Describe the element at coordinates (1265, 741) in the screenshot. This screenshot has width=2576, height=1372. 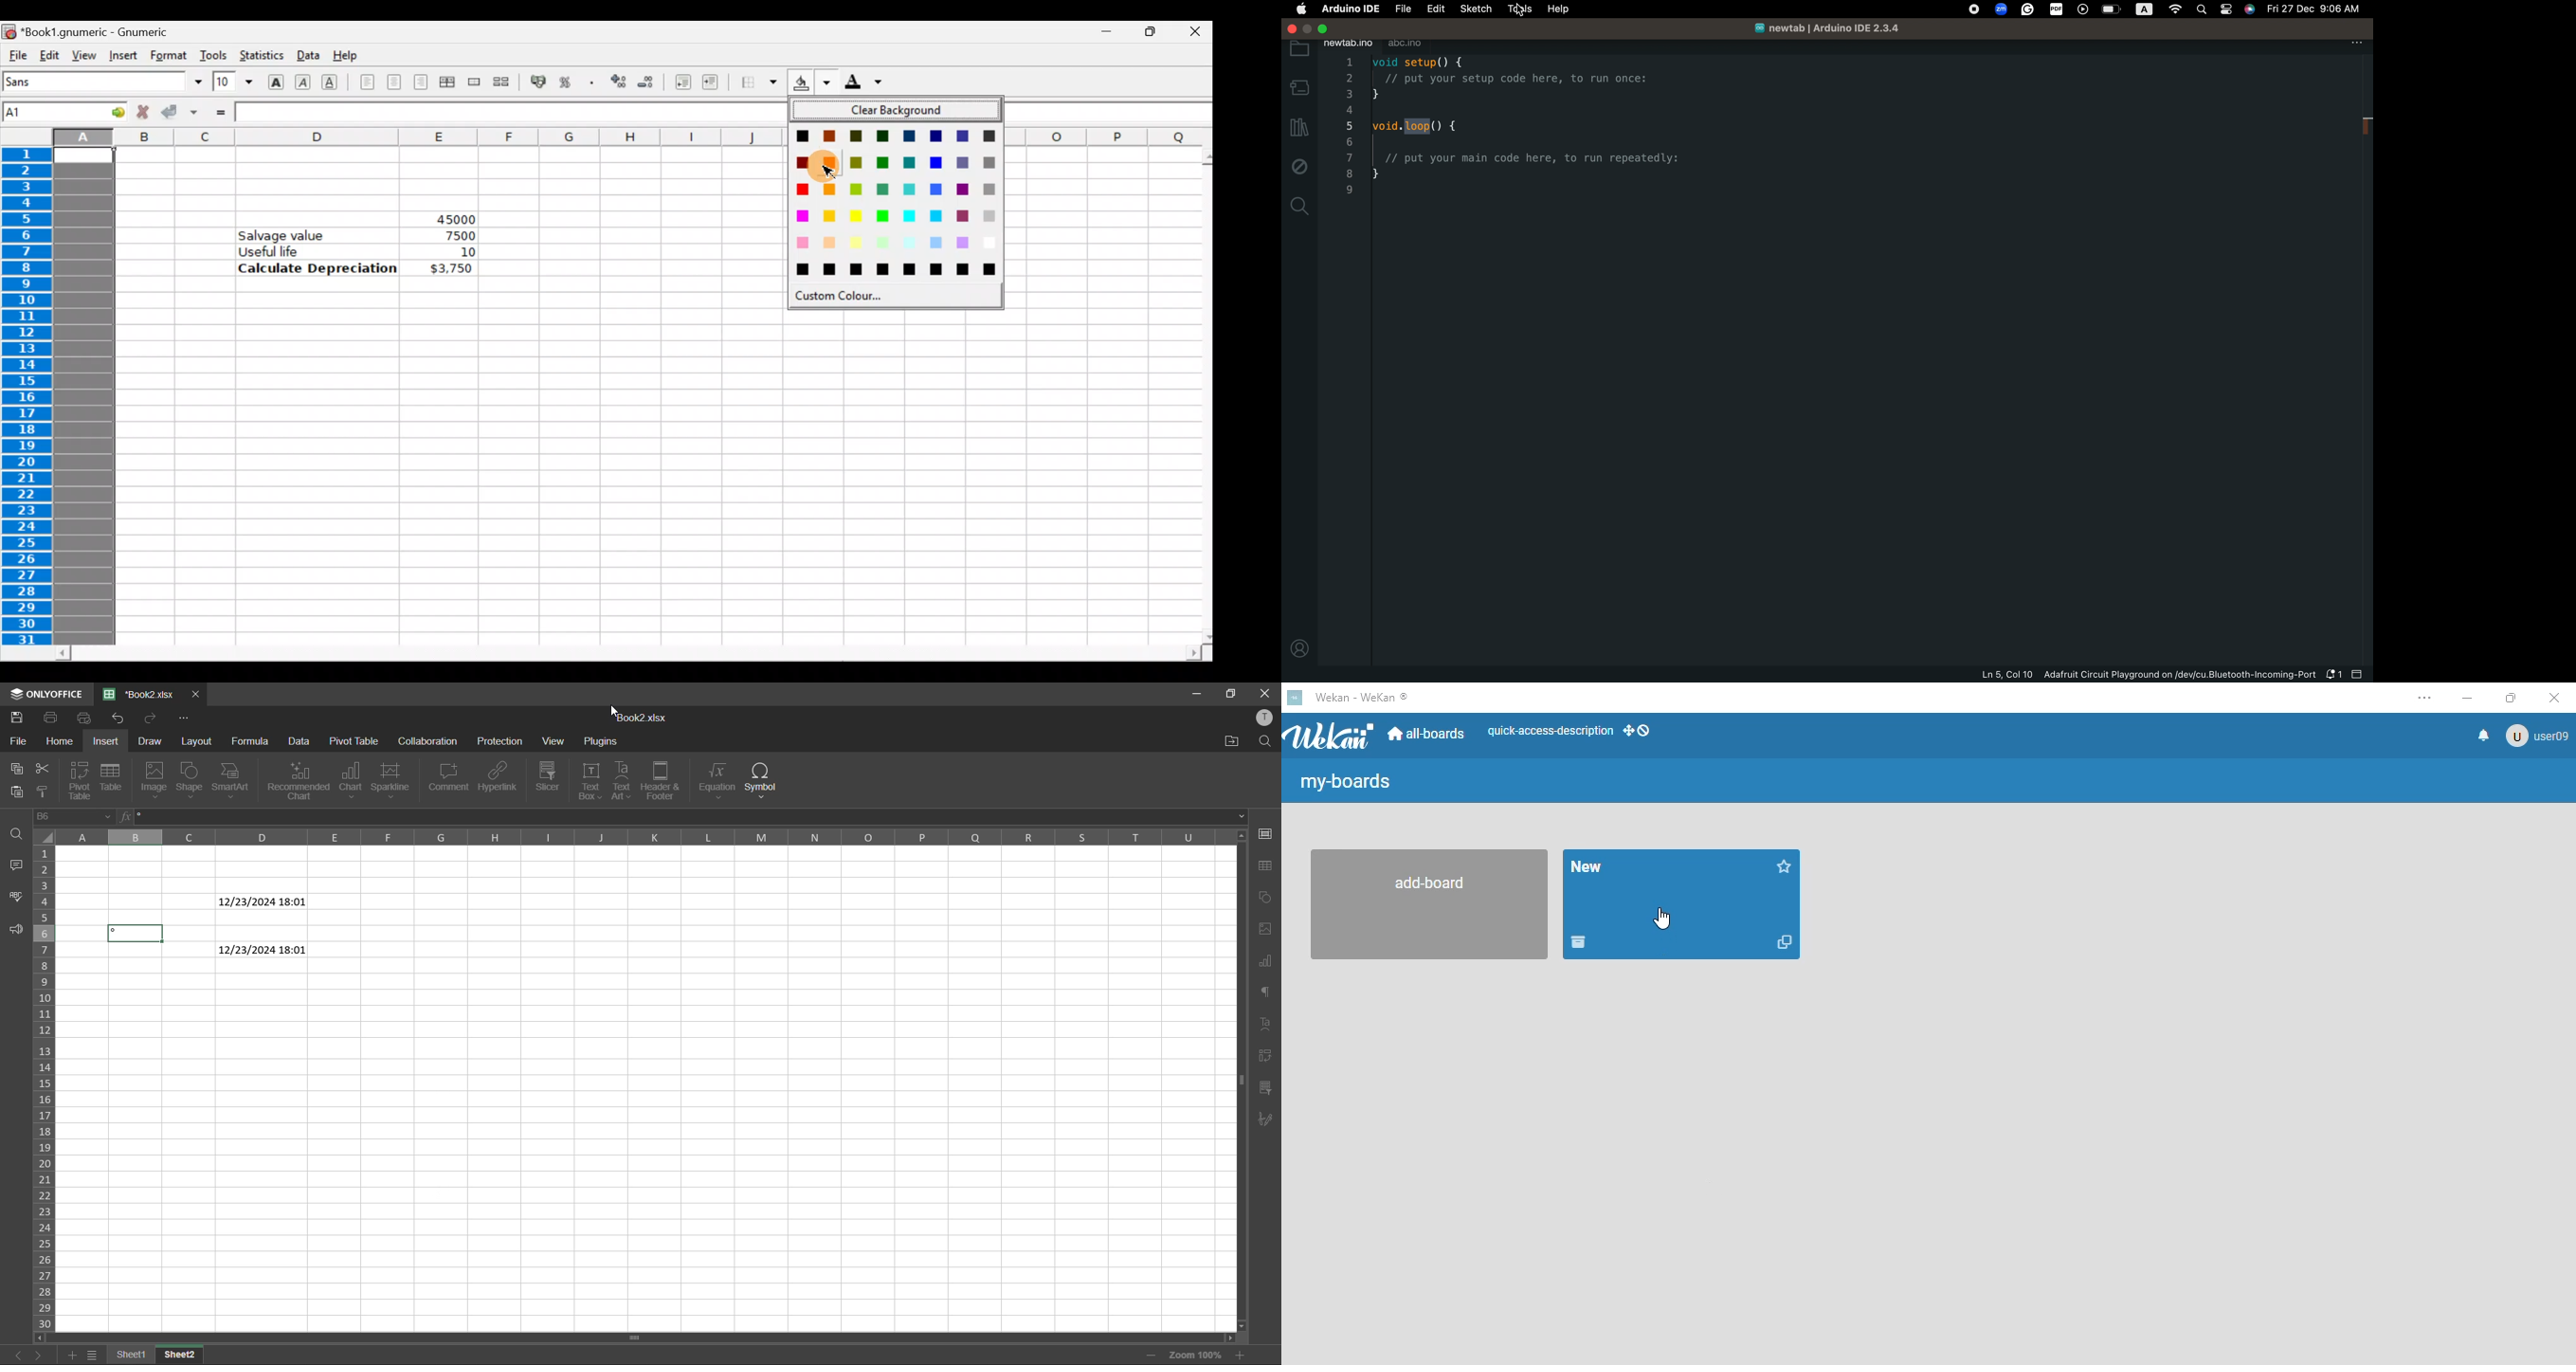
I see `find` at that location.